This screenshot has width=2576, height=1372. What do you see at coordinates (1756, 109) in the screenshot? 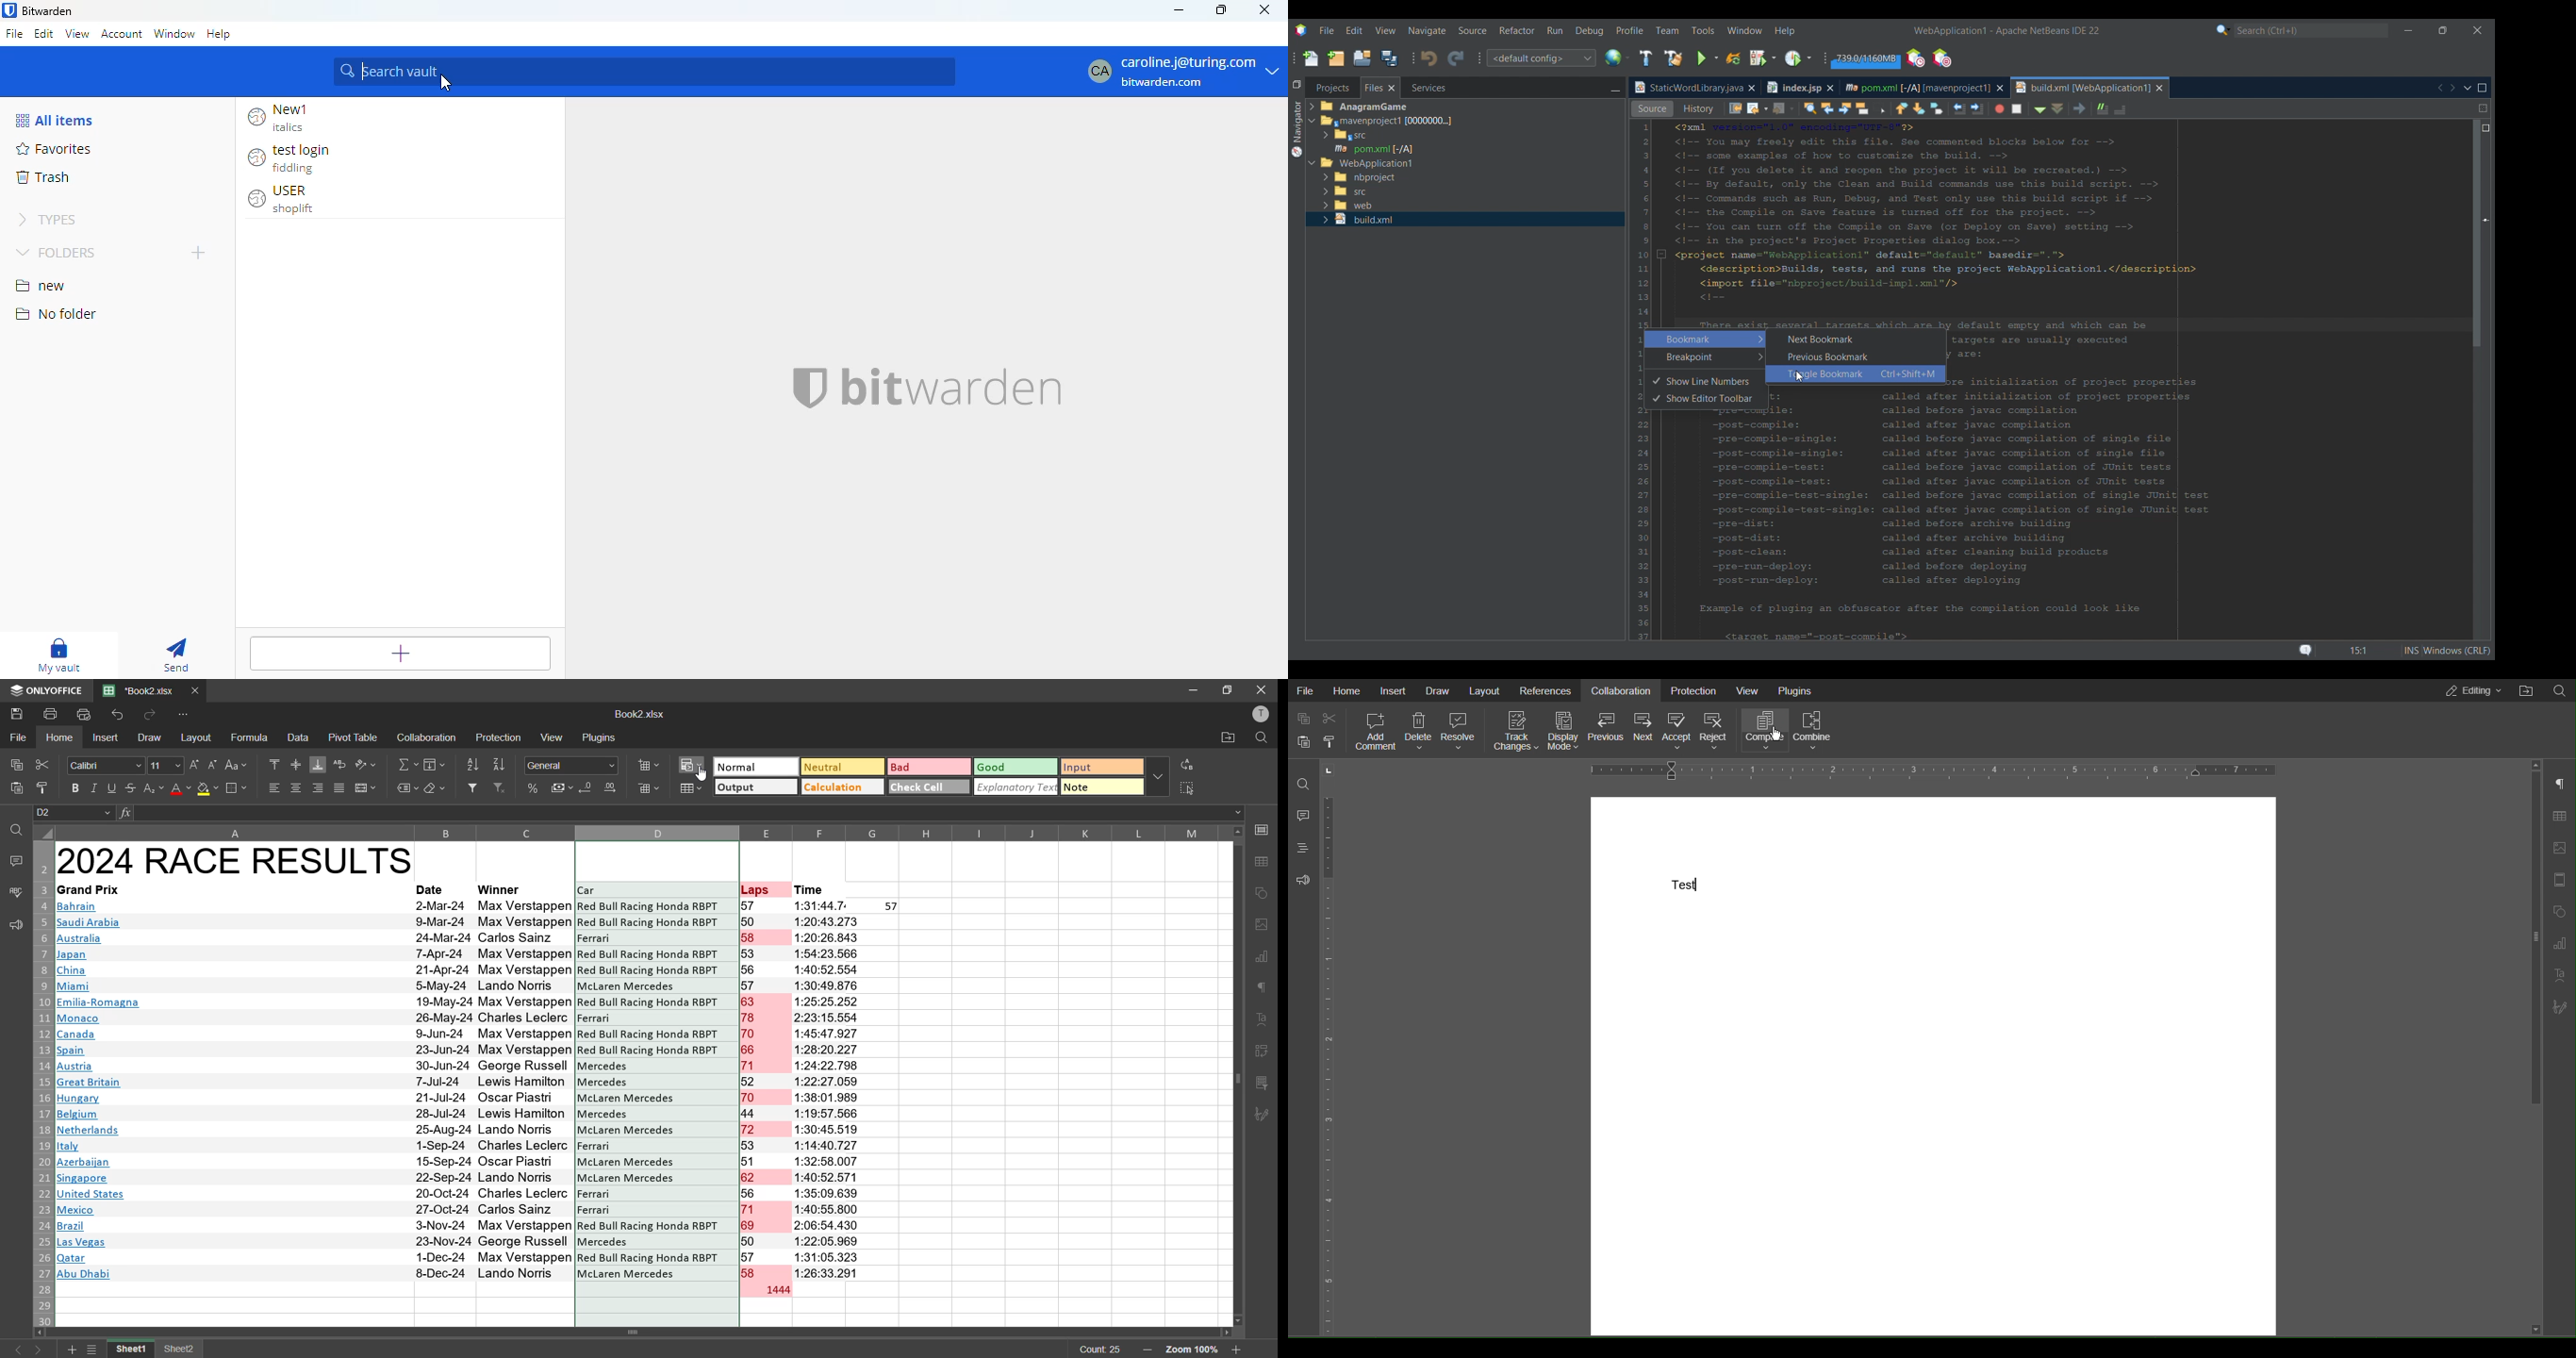
I see `Effective view` at bounding box center [1756, 109].